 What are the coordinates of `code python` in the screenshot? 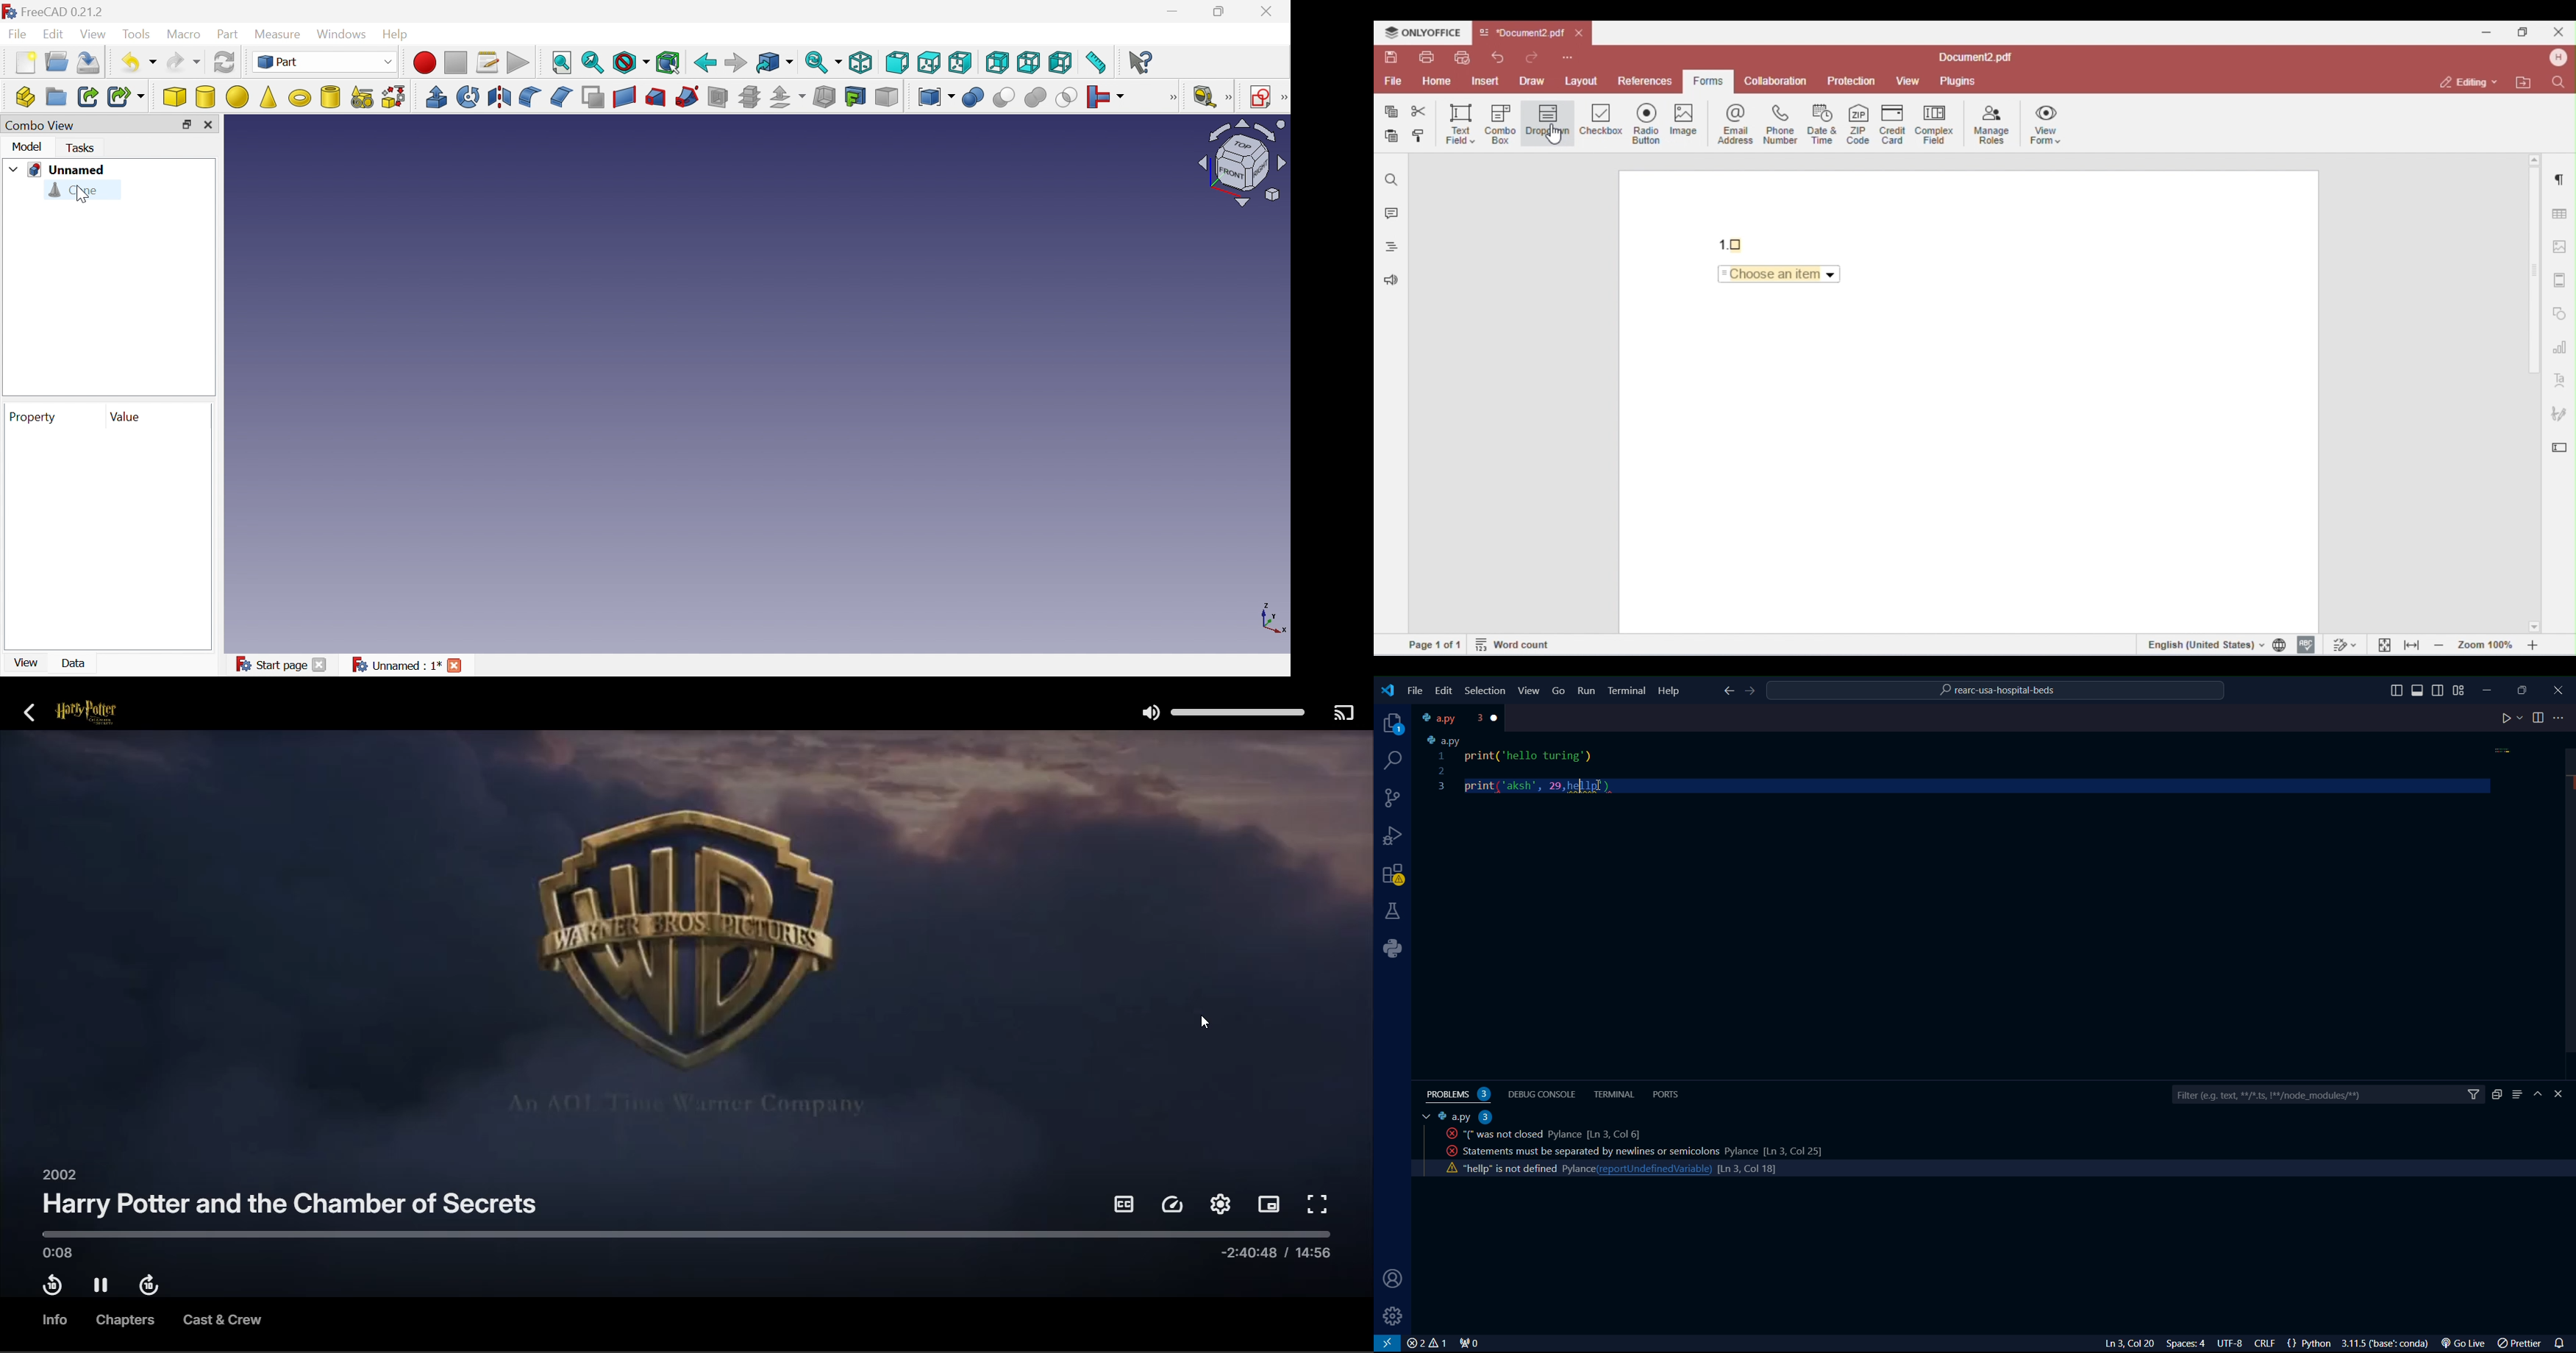 It's located at (1966, 766).